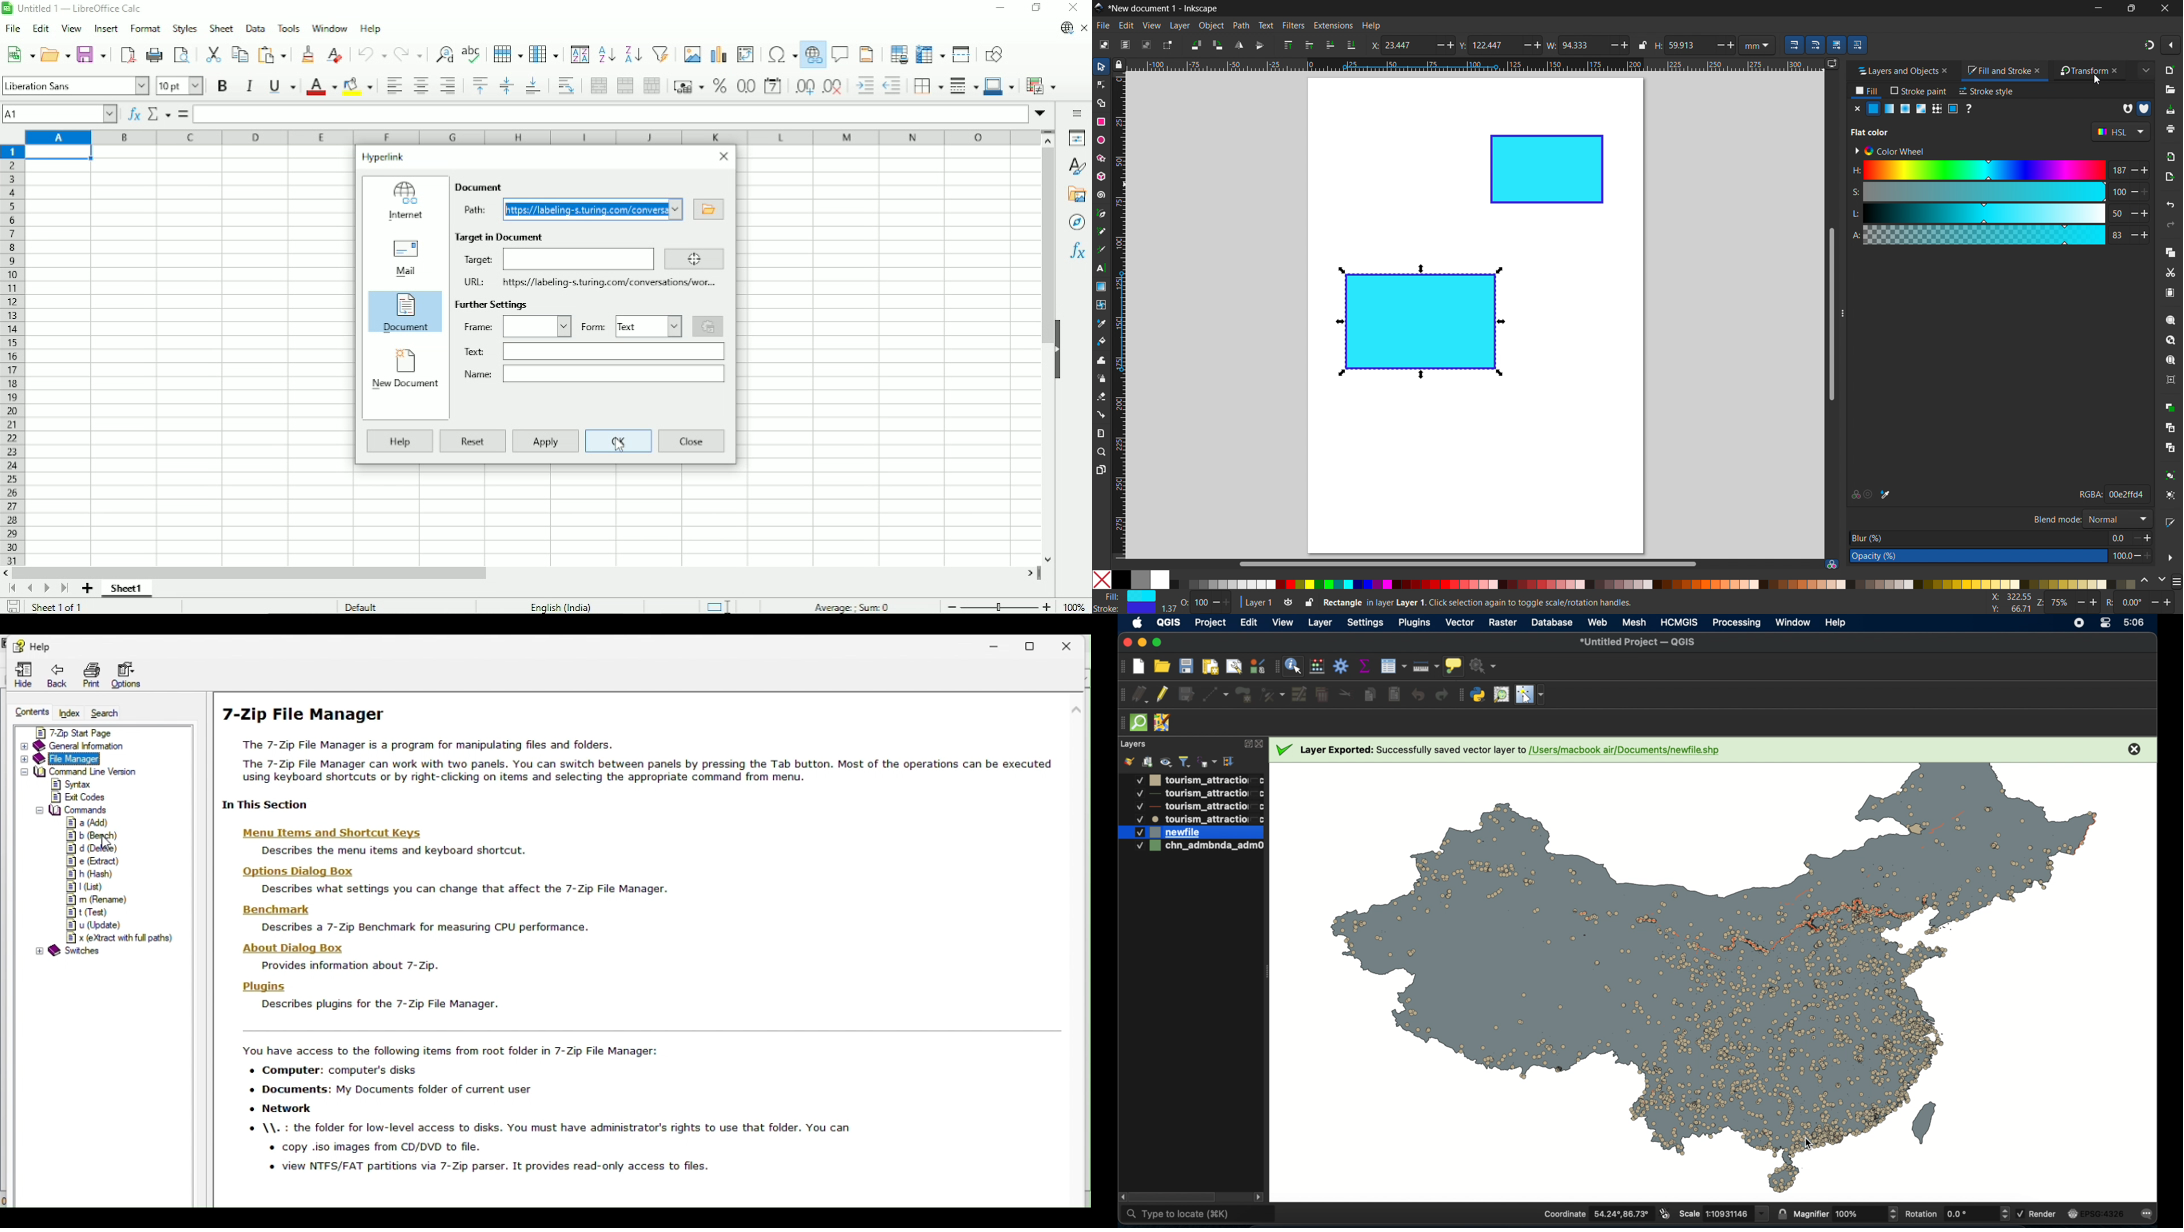  Describe the element at coordinates (96, 912) in the screenshot. I see `t` at that location.